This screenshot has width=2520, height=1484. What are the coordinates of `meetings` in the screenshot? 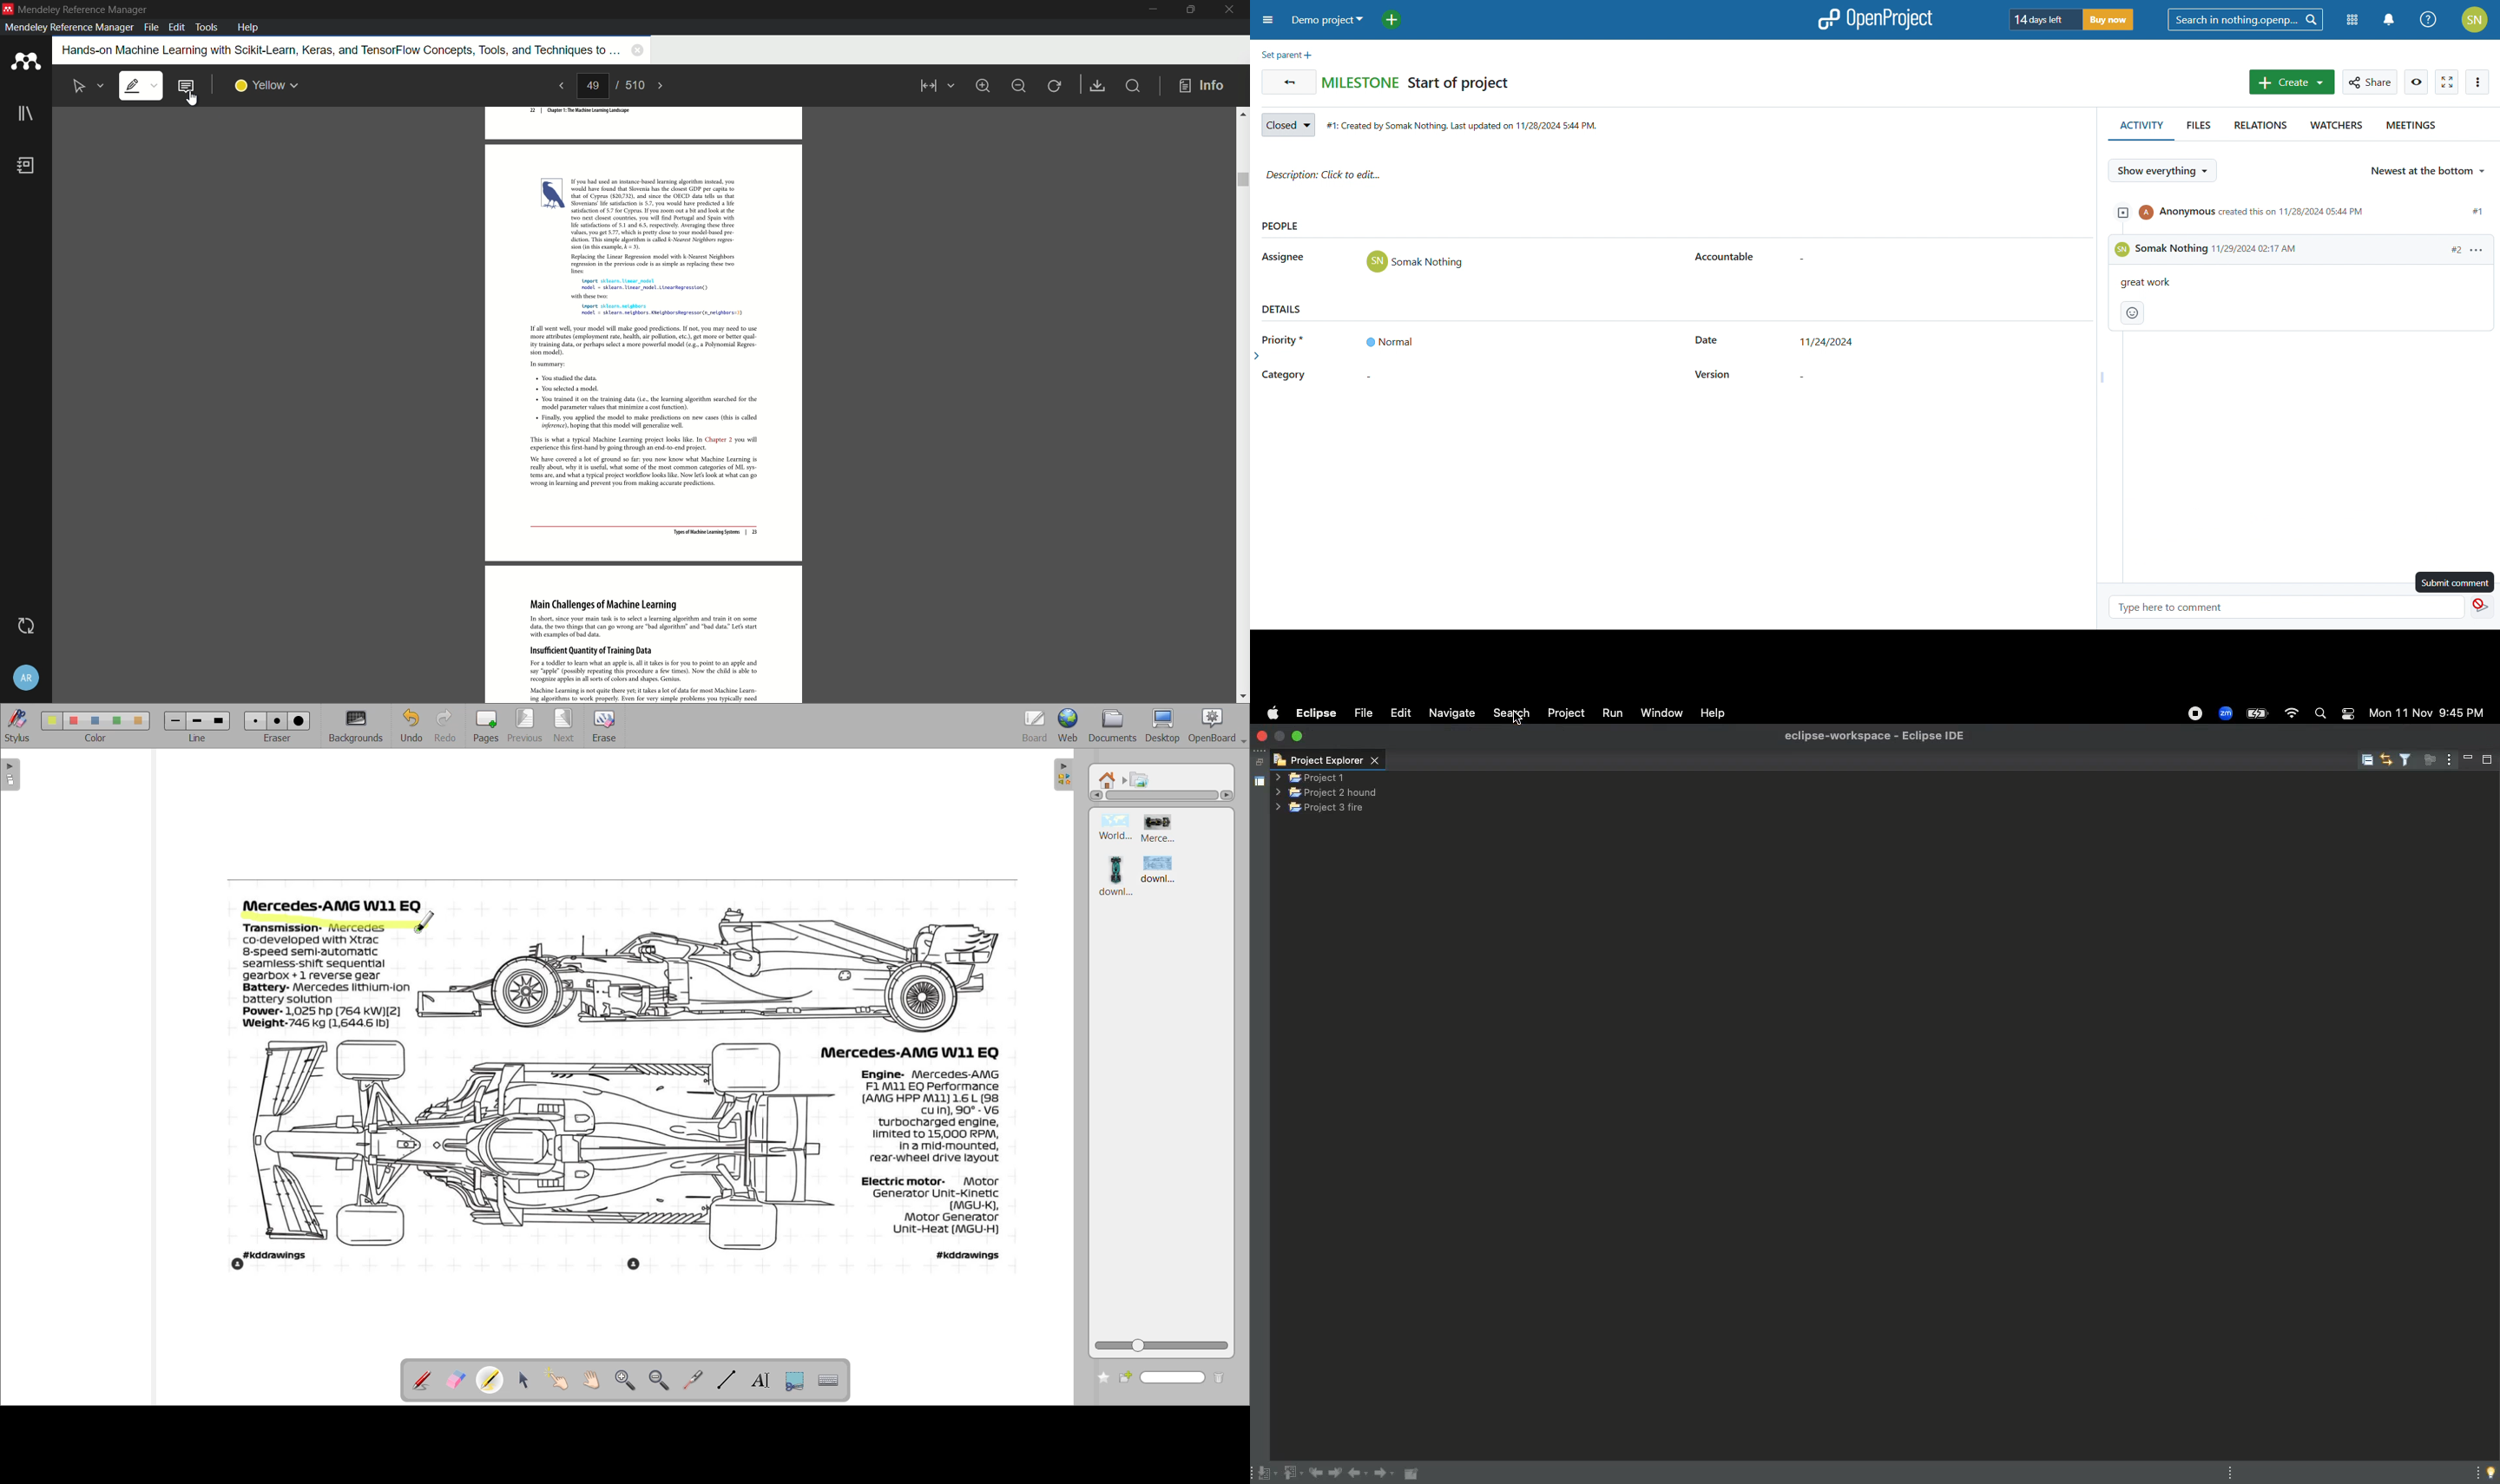 It's located at (2413, 128).